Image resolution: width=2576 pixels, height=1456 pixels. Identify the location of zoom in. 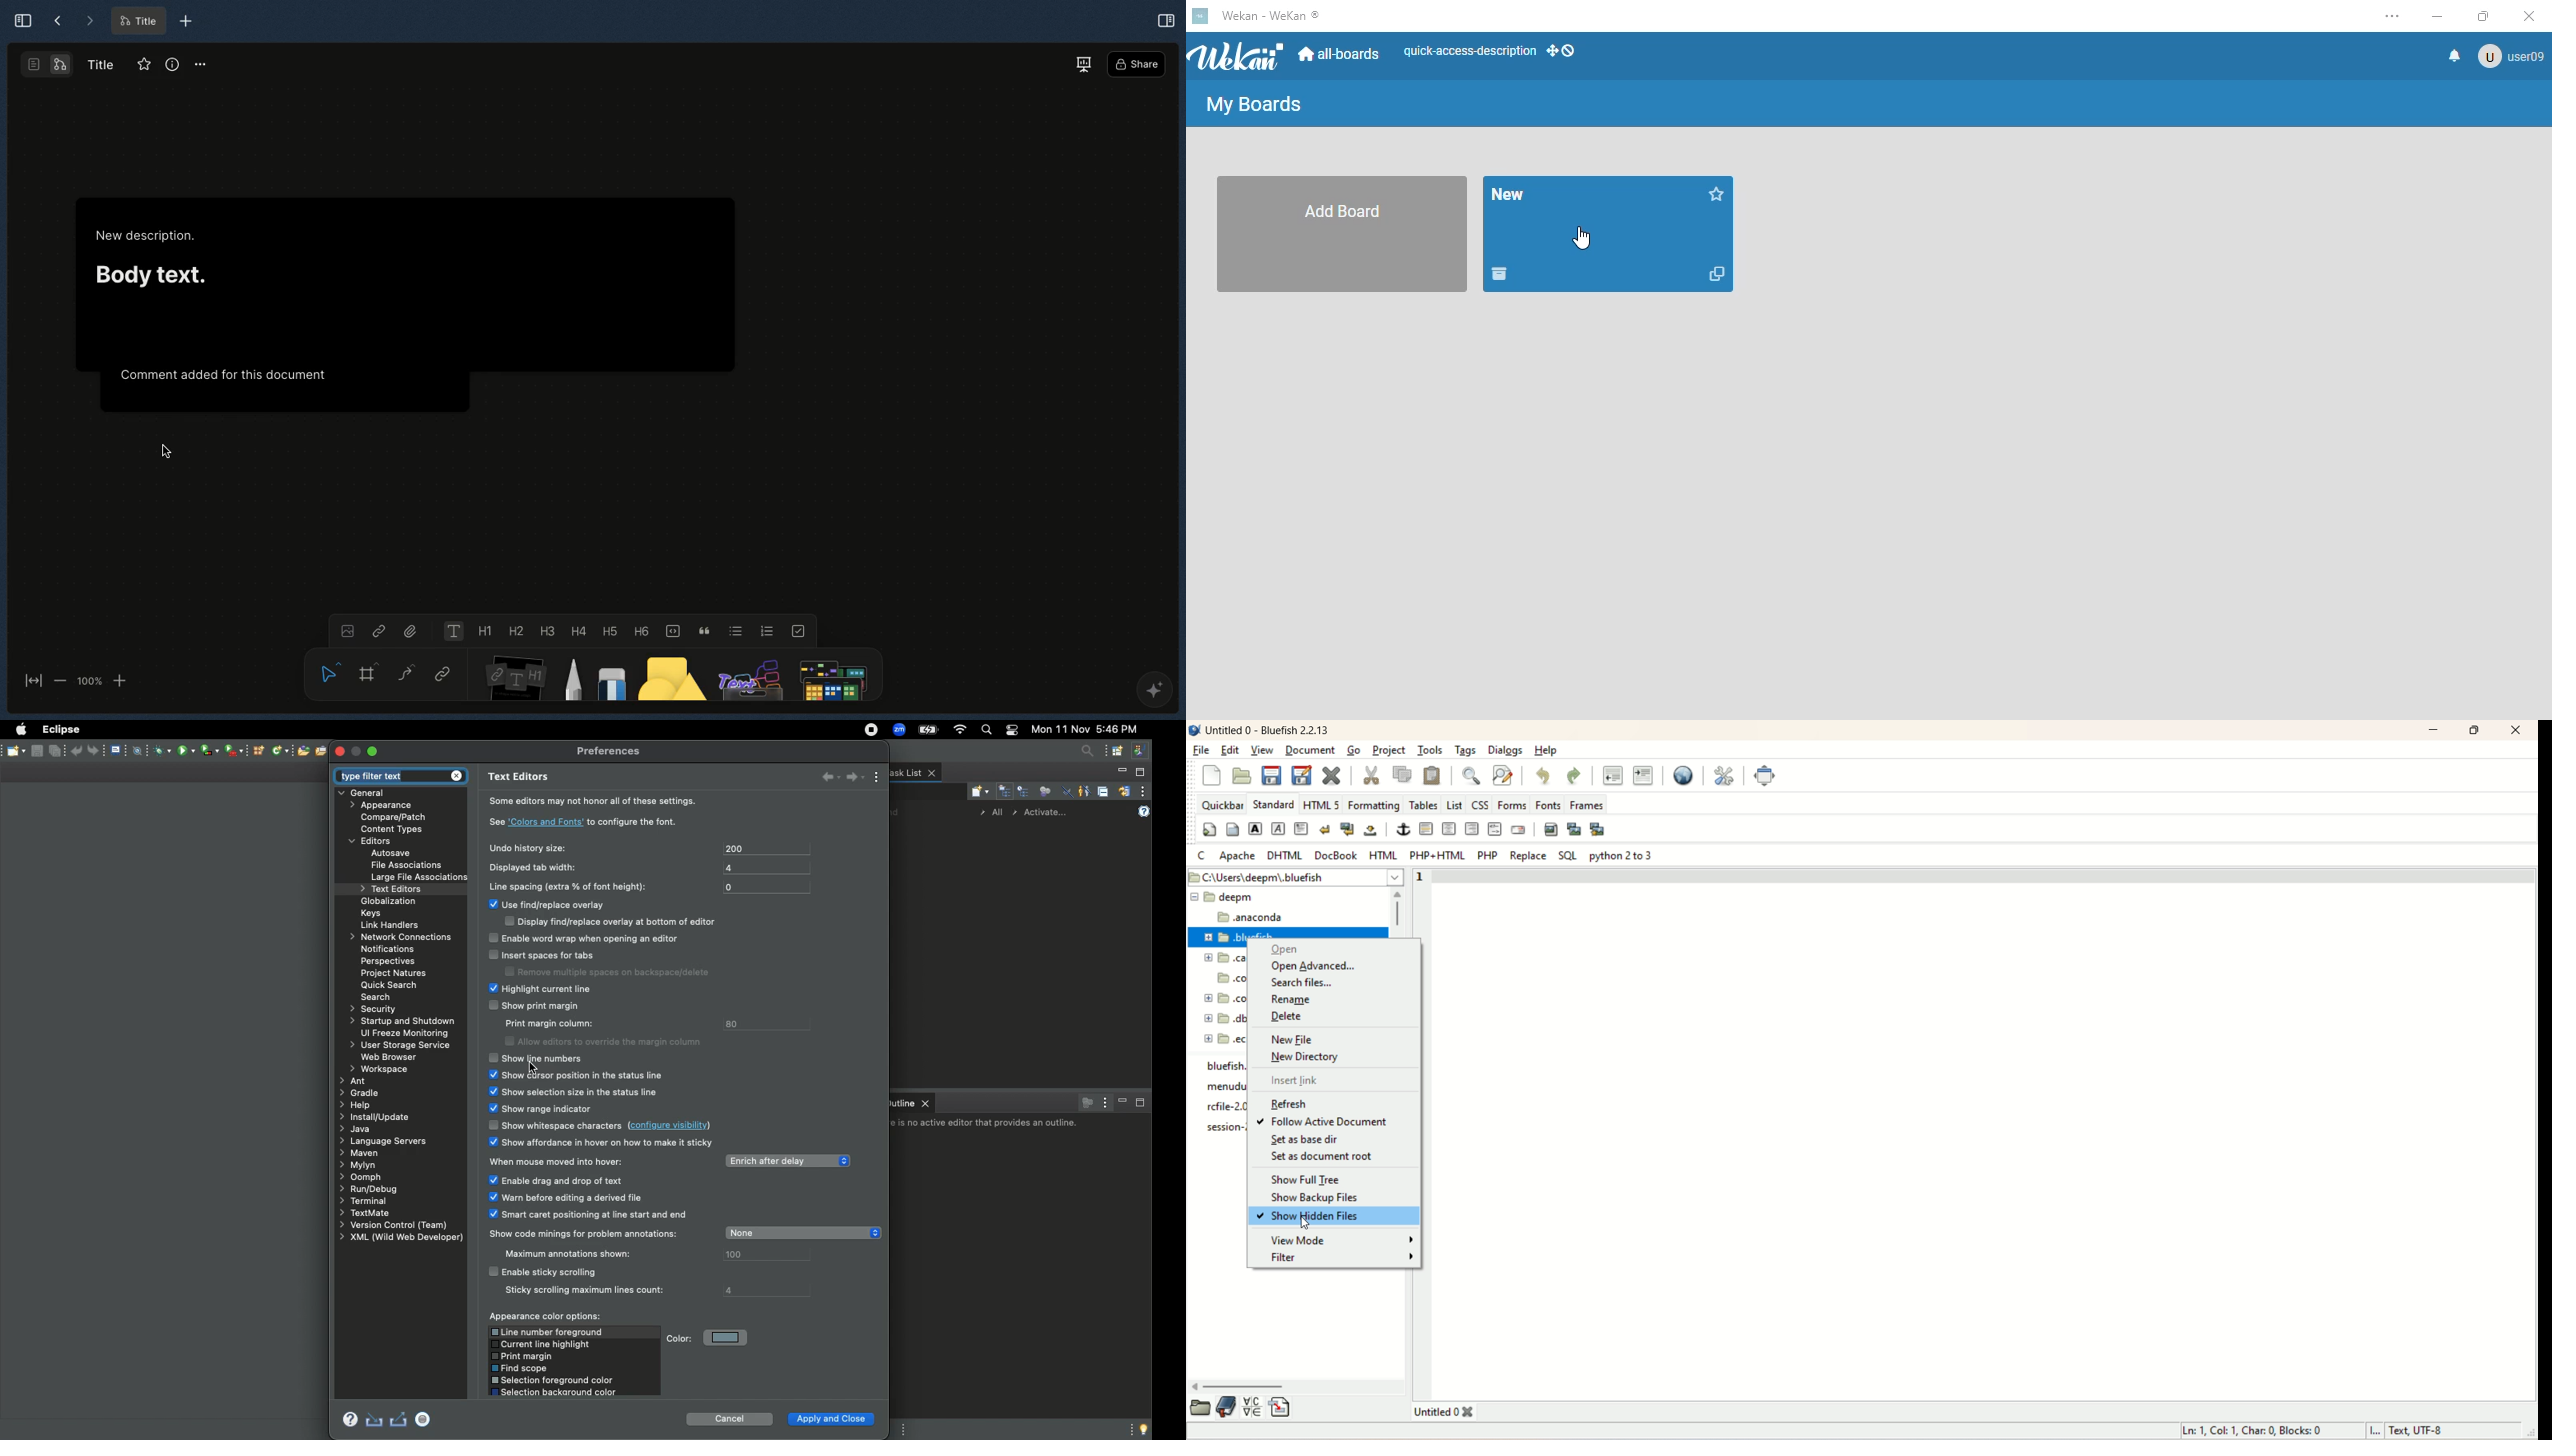
(119, 681).